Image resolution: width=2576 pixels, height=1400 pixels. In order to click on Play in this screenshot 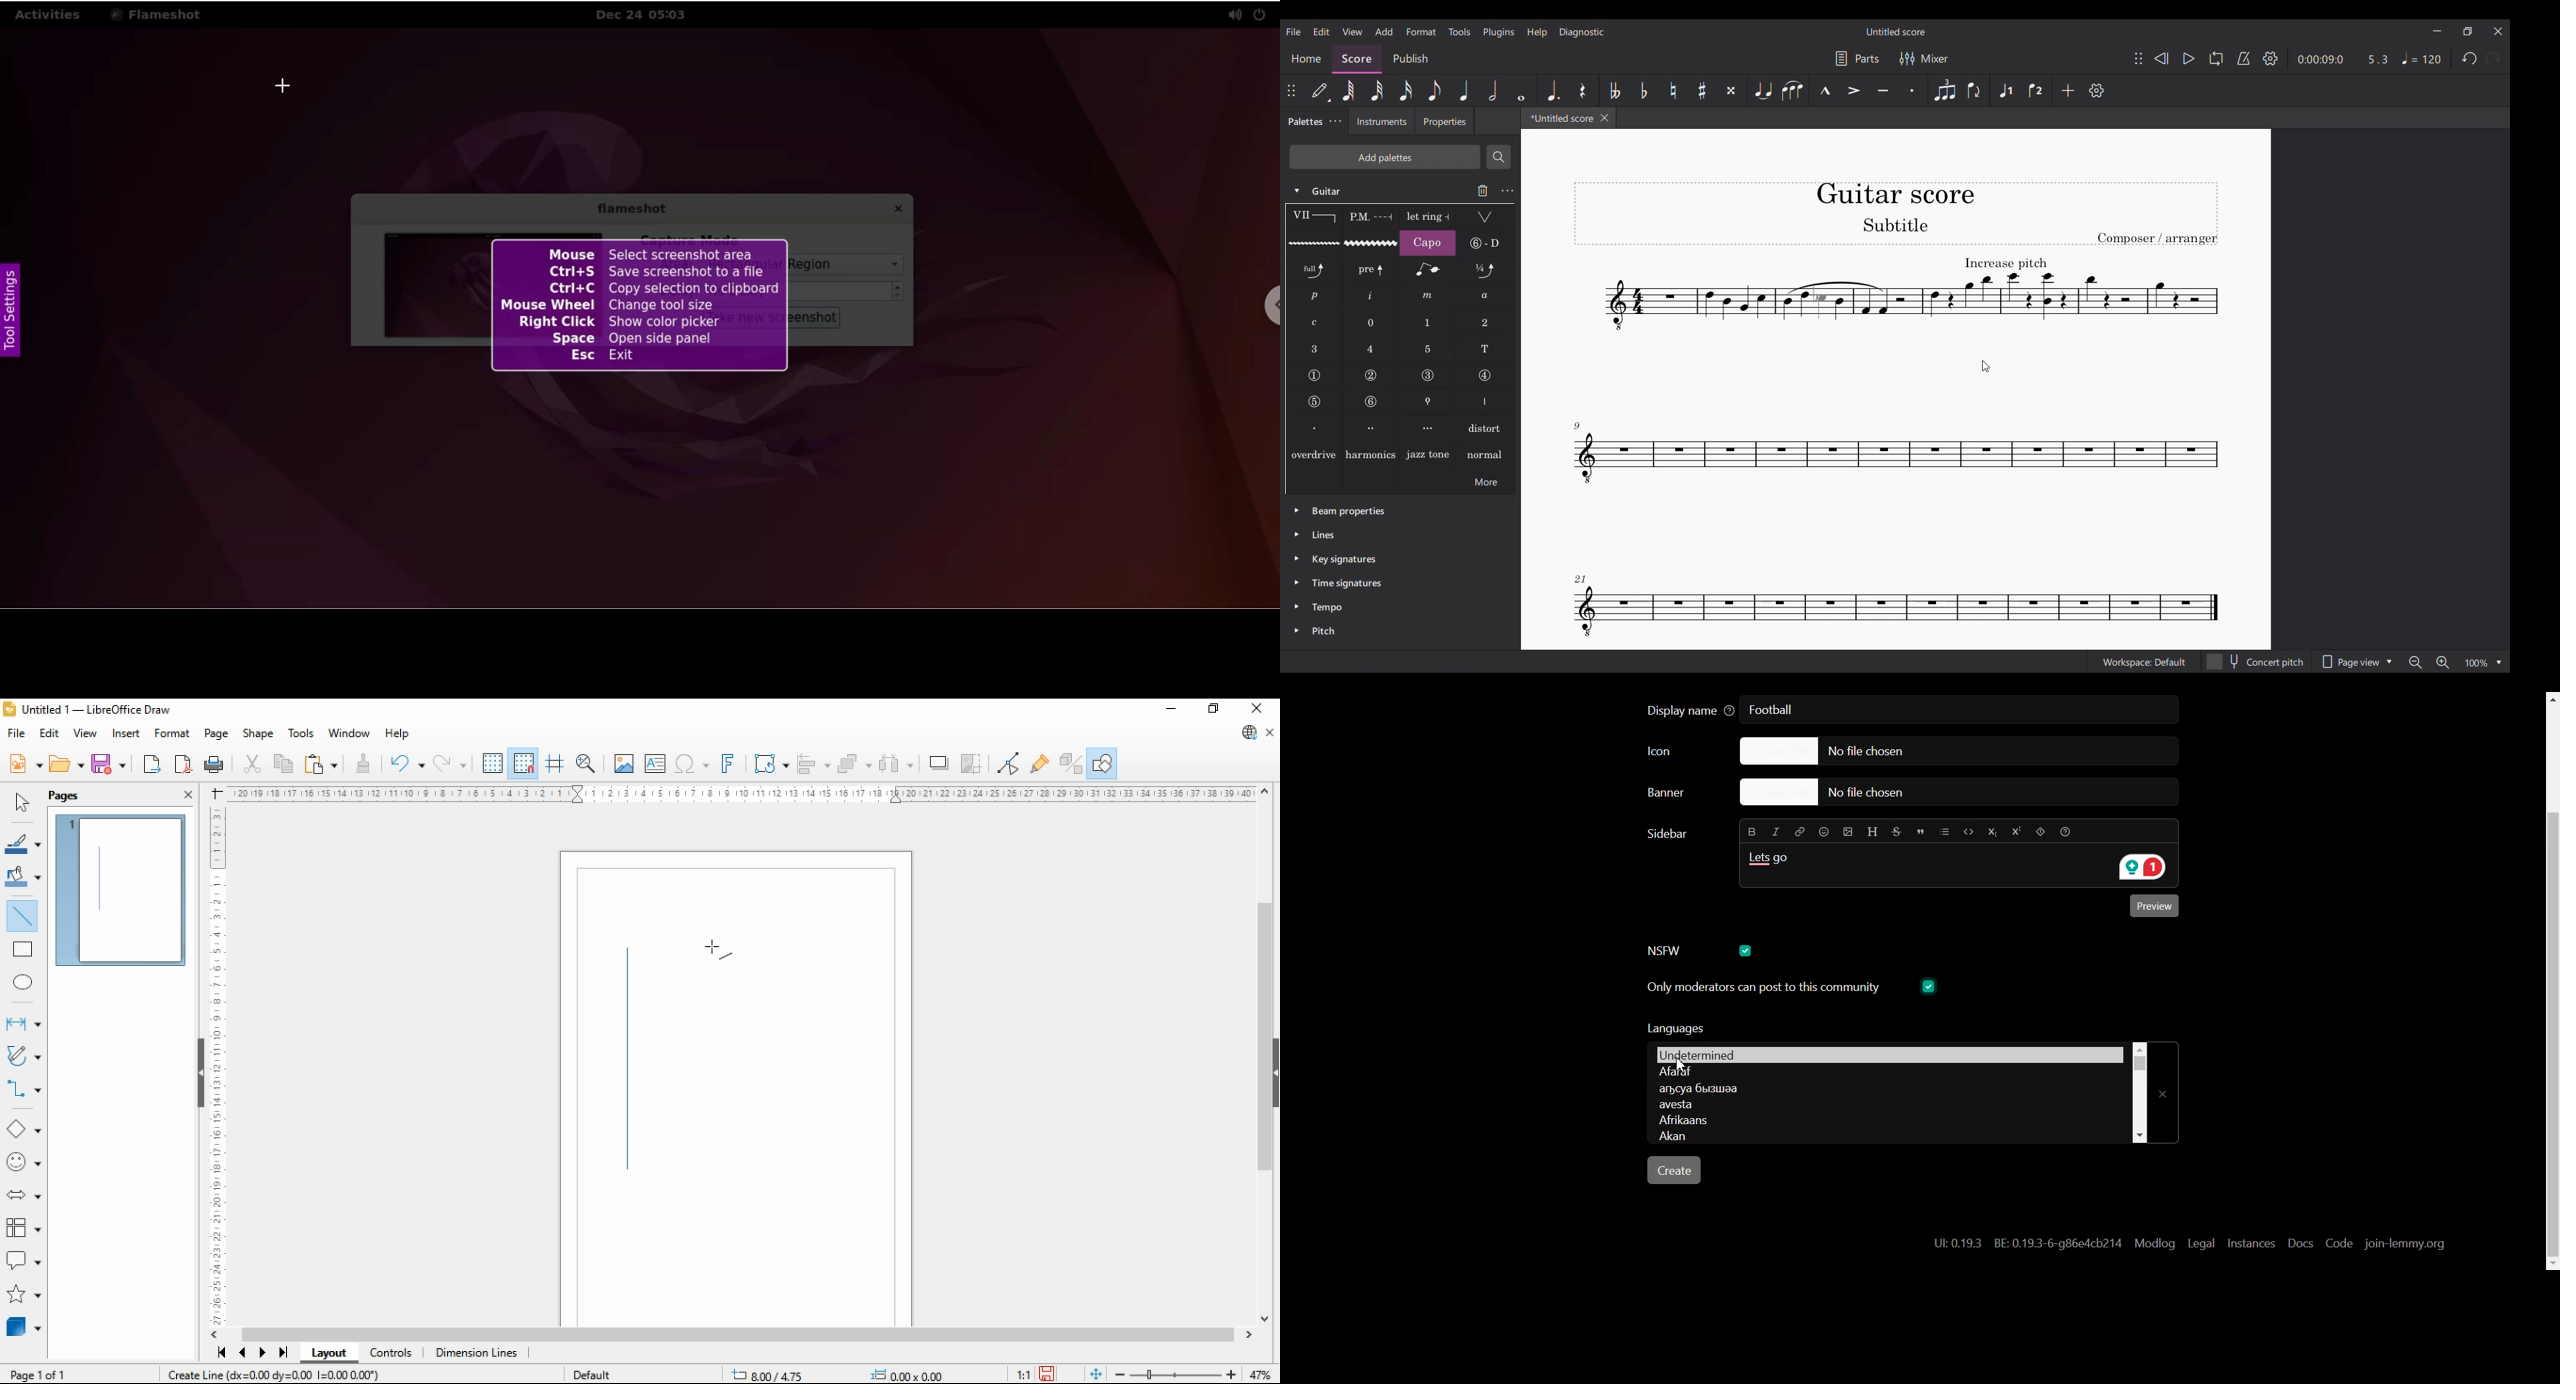, I will do `click(2189, 59)`.